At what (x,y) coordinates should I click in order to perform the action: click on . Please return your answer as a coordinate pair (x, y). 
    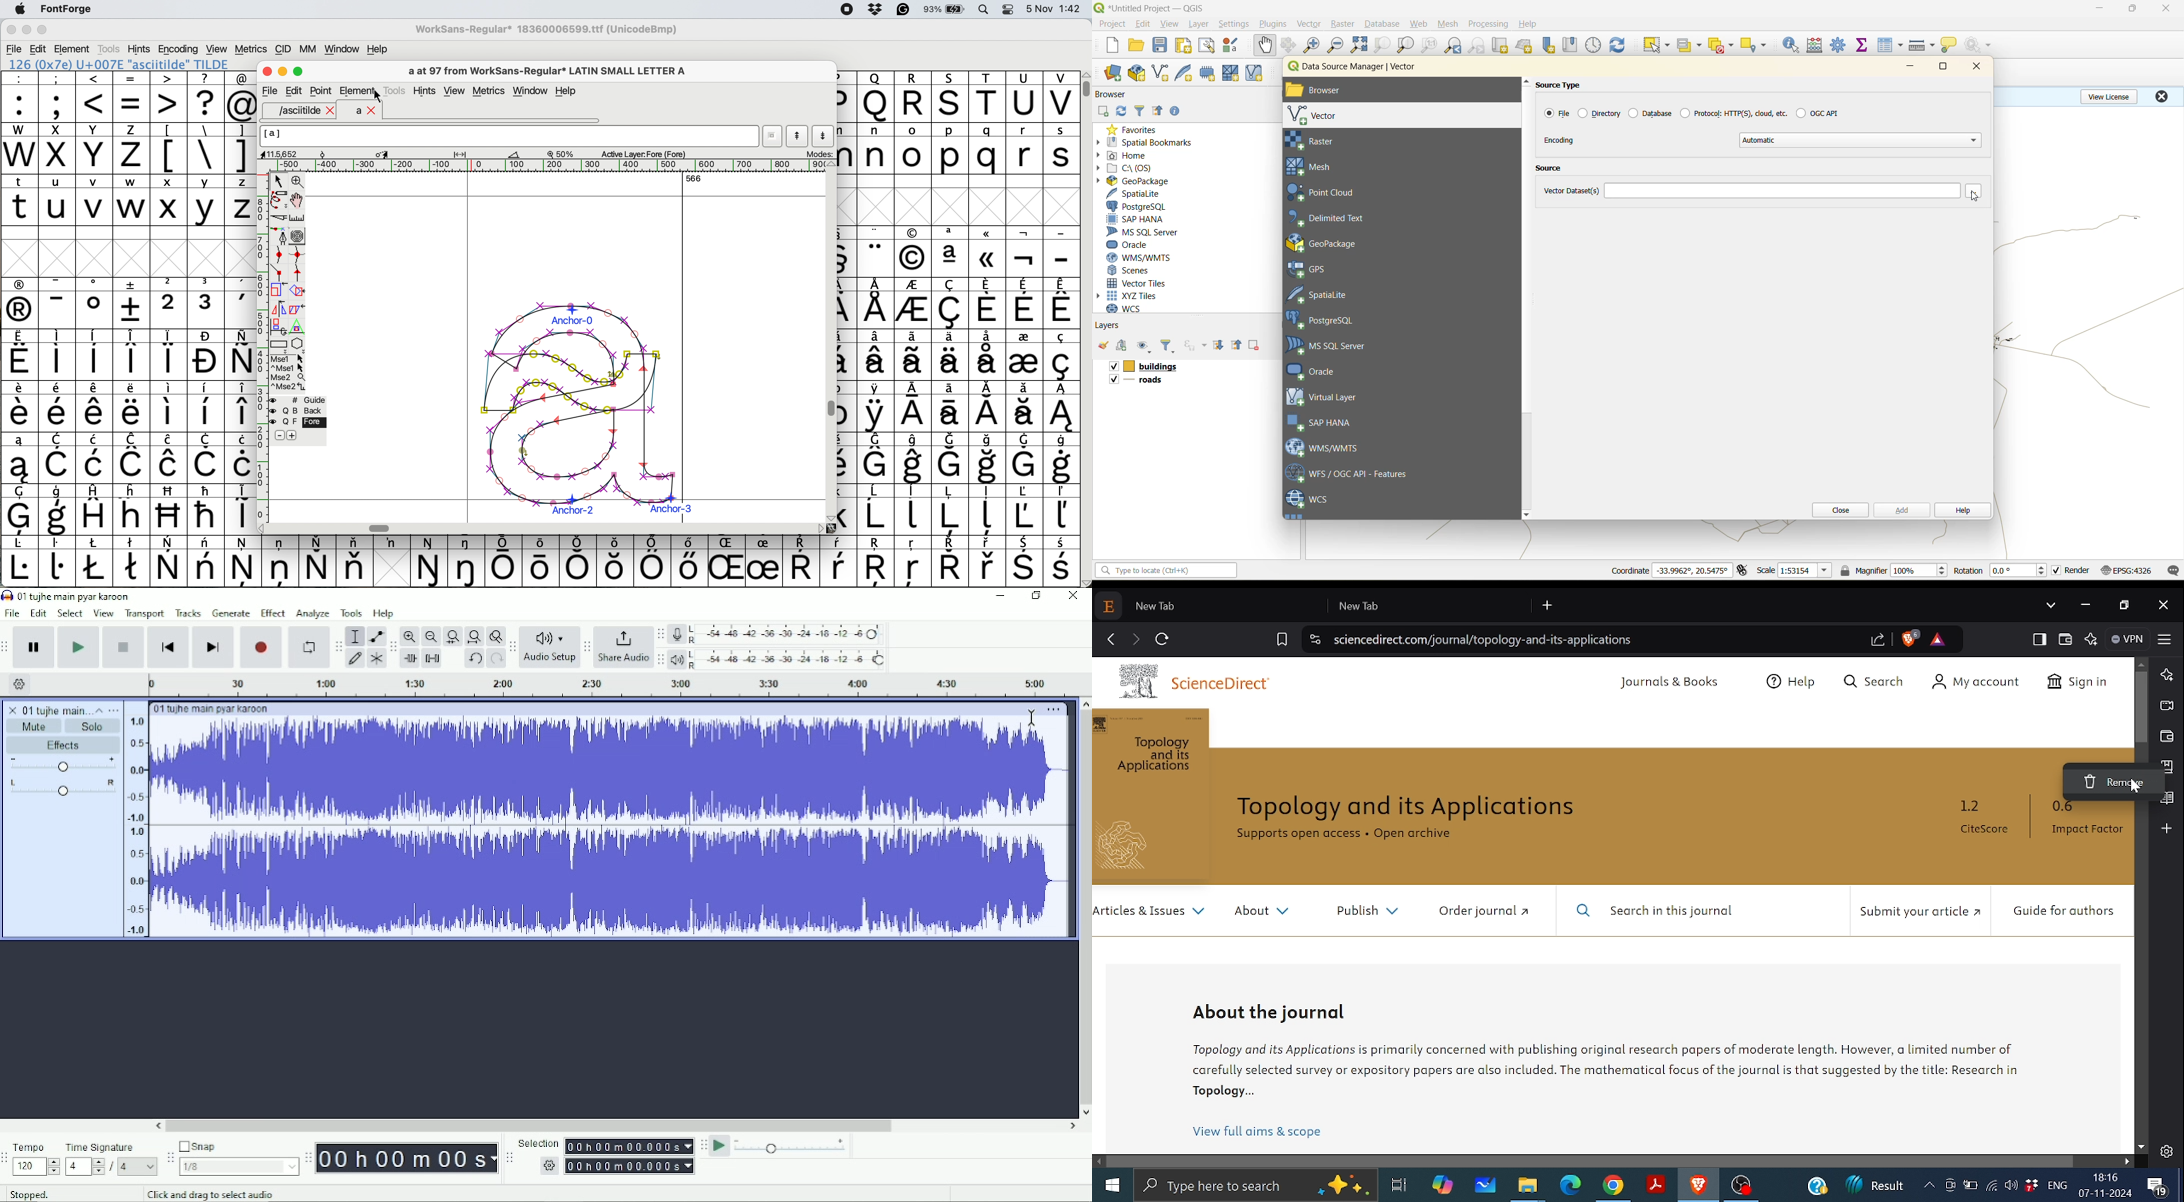
    Looking at the image, I should click on (170, 510).